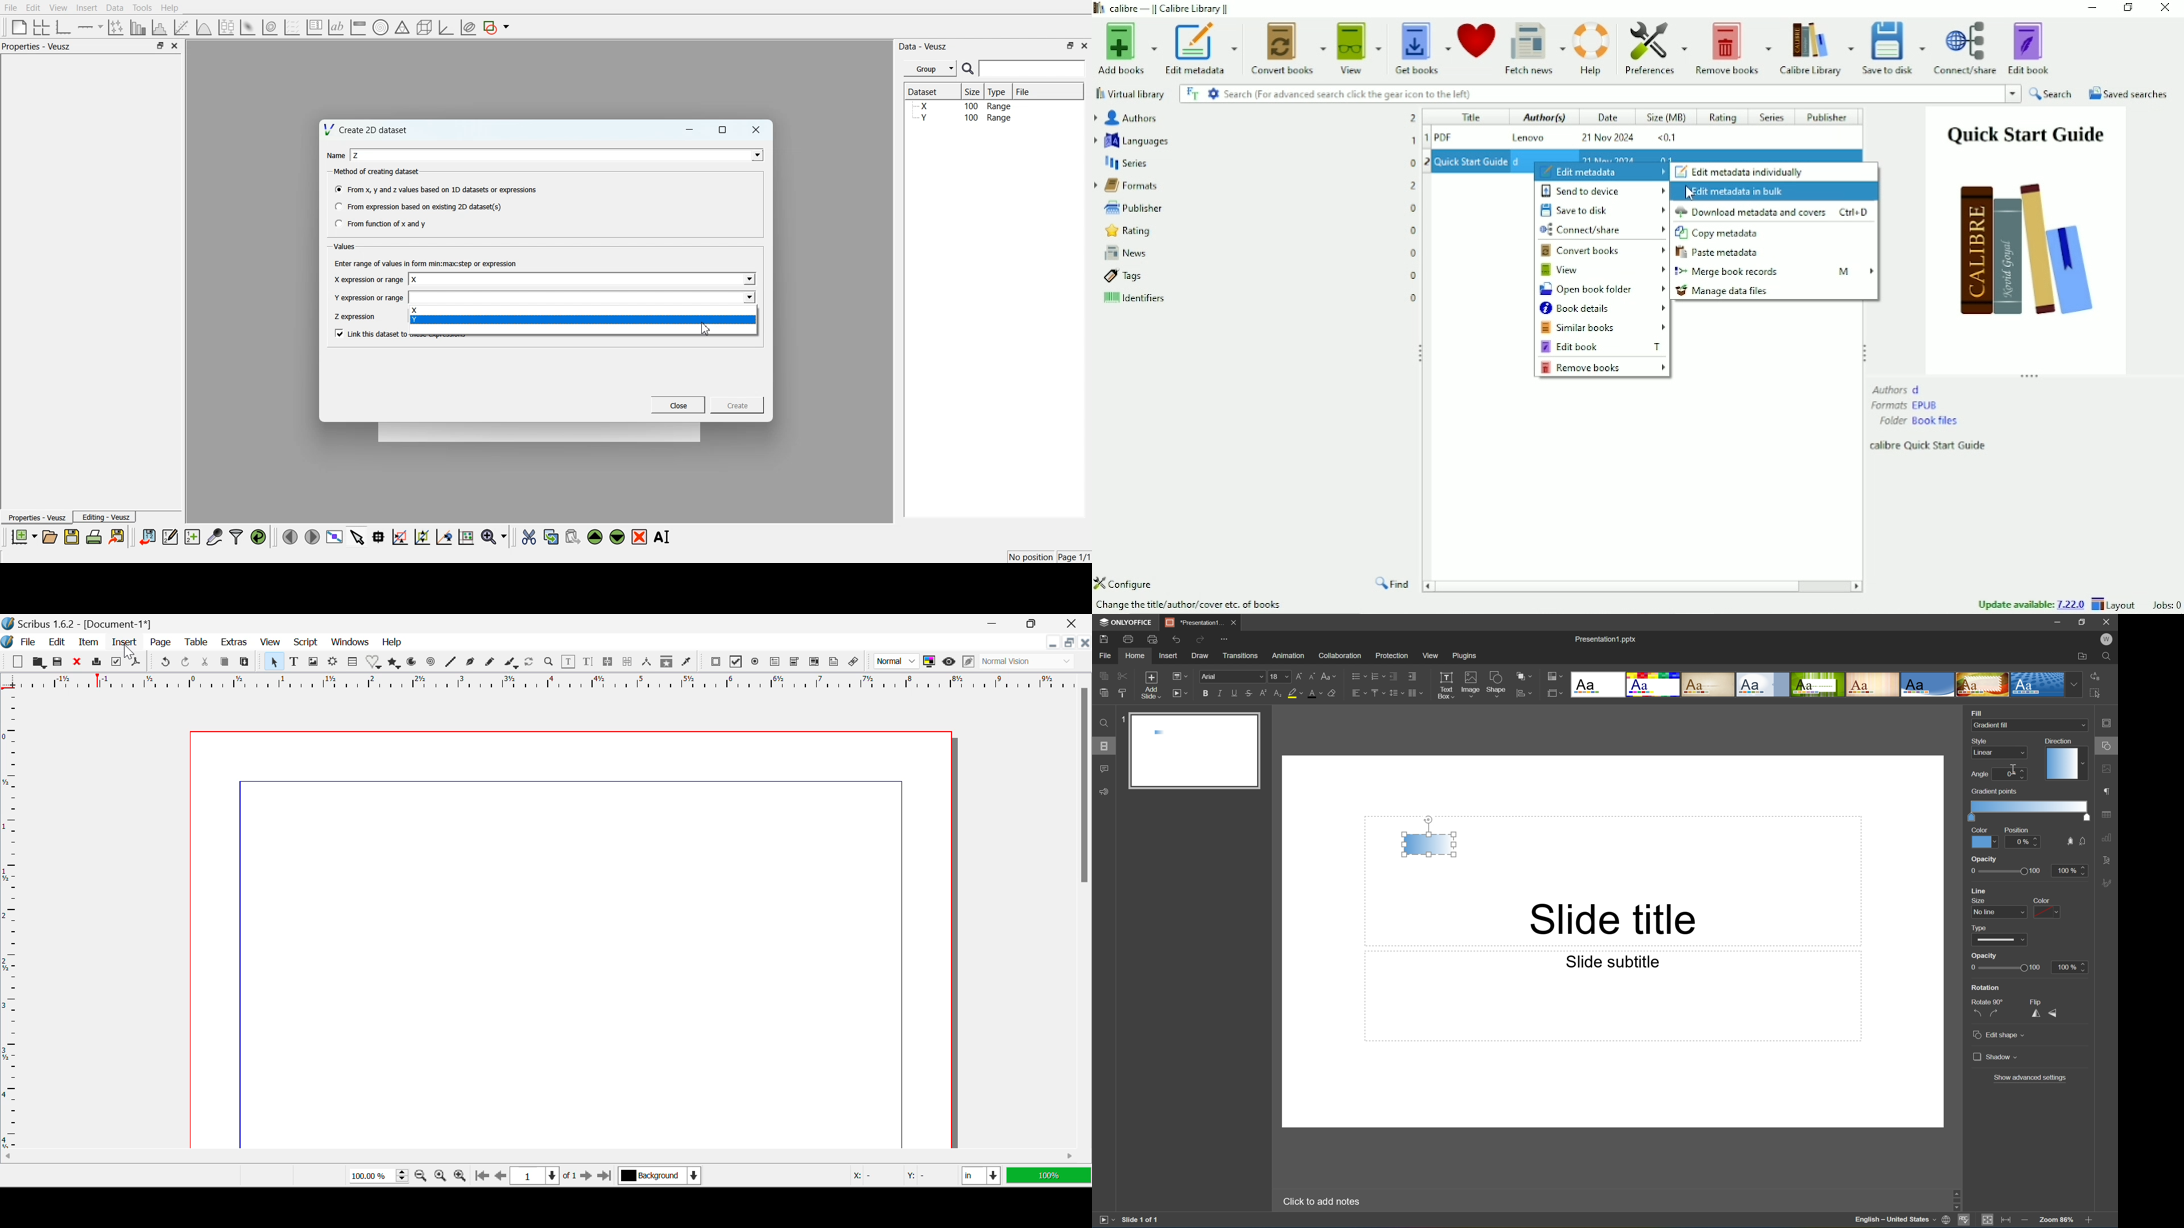  What do you see at coordinates (1604, 251) in the screenshot?
I see `Convert books` at bounding box center [1604, 251].